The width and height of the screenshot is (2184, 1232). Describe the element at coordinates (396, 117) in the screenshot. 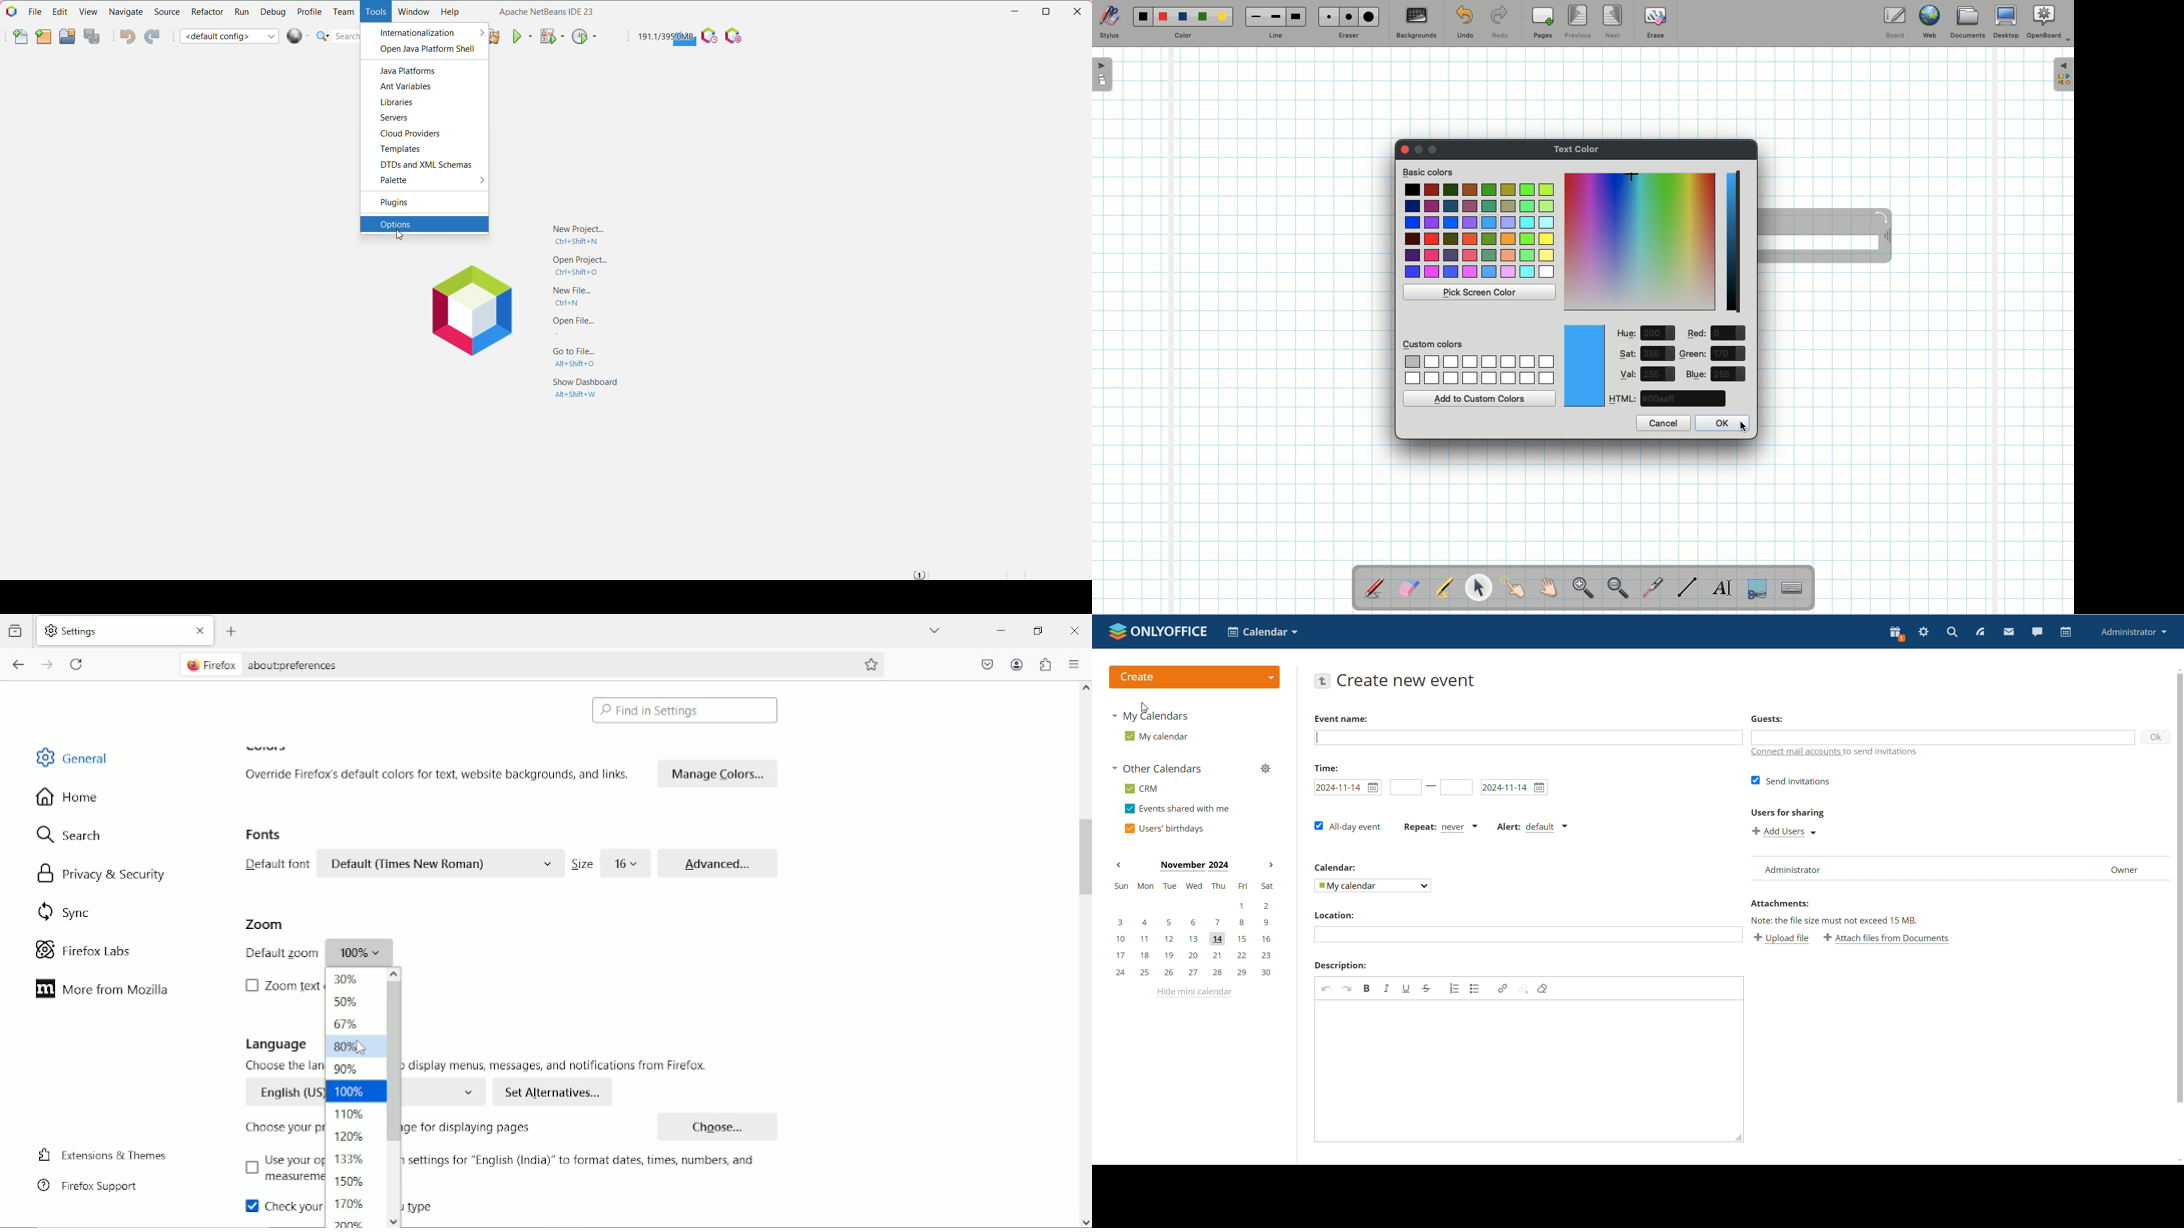

I see `Servers` at that location.